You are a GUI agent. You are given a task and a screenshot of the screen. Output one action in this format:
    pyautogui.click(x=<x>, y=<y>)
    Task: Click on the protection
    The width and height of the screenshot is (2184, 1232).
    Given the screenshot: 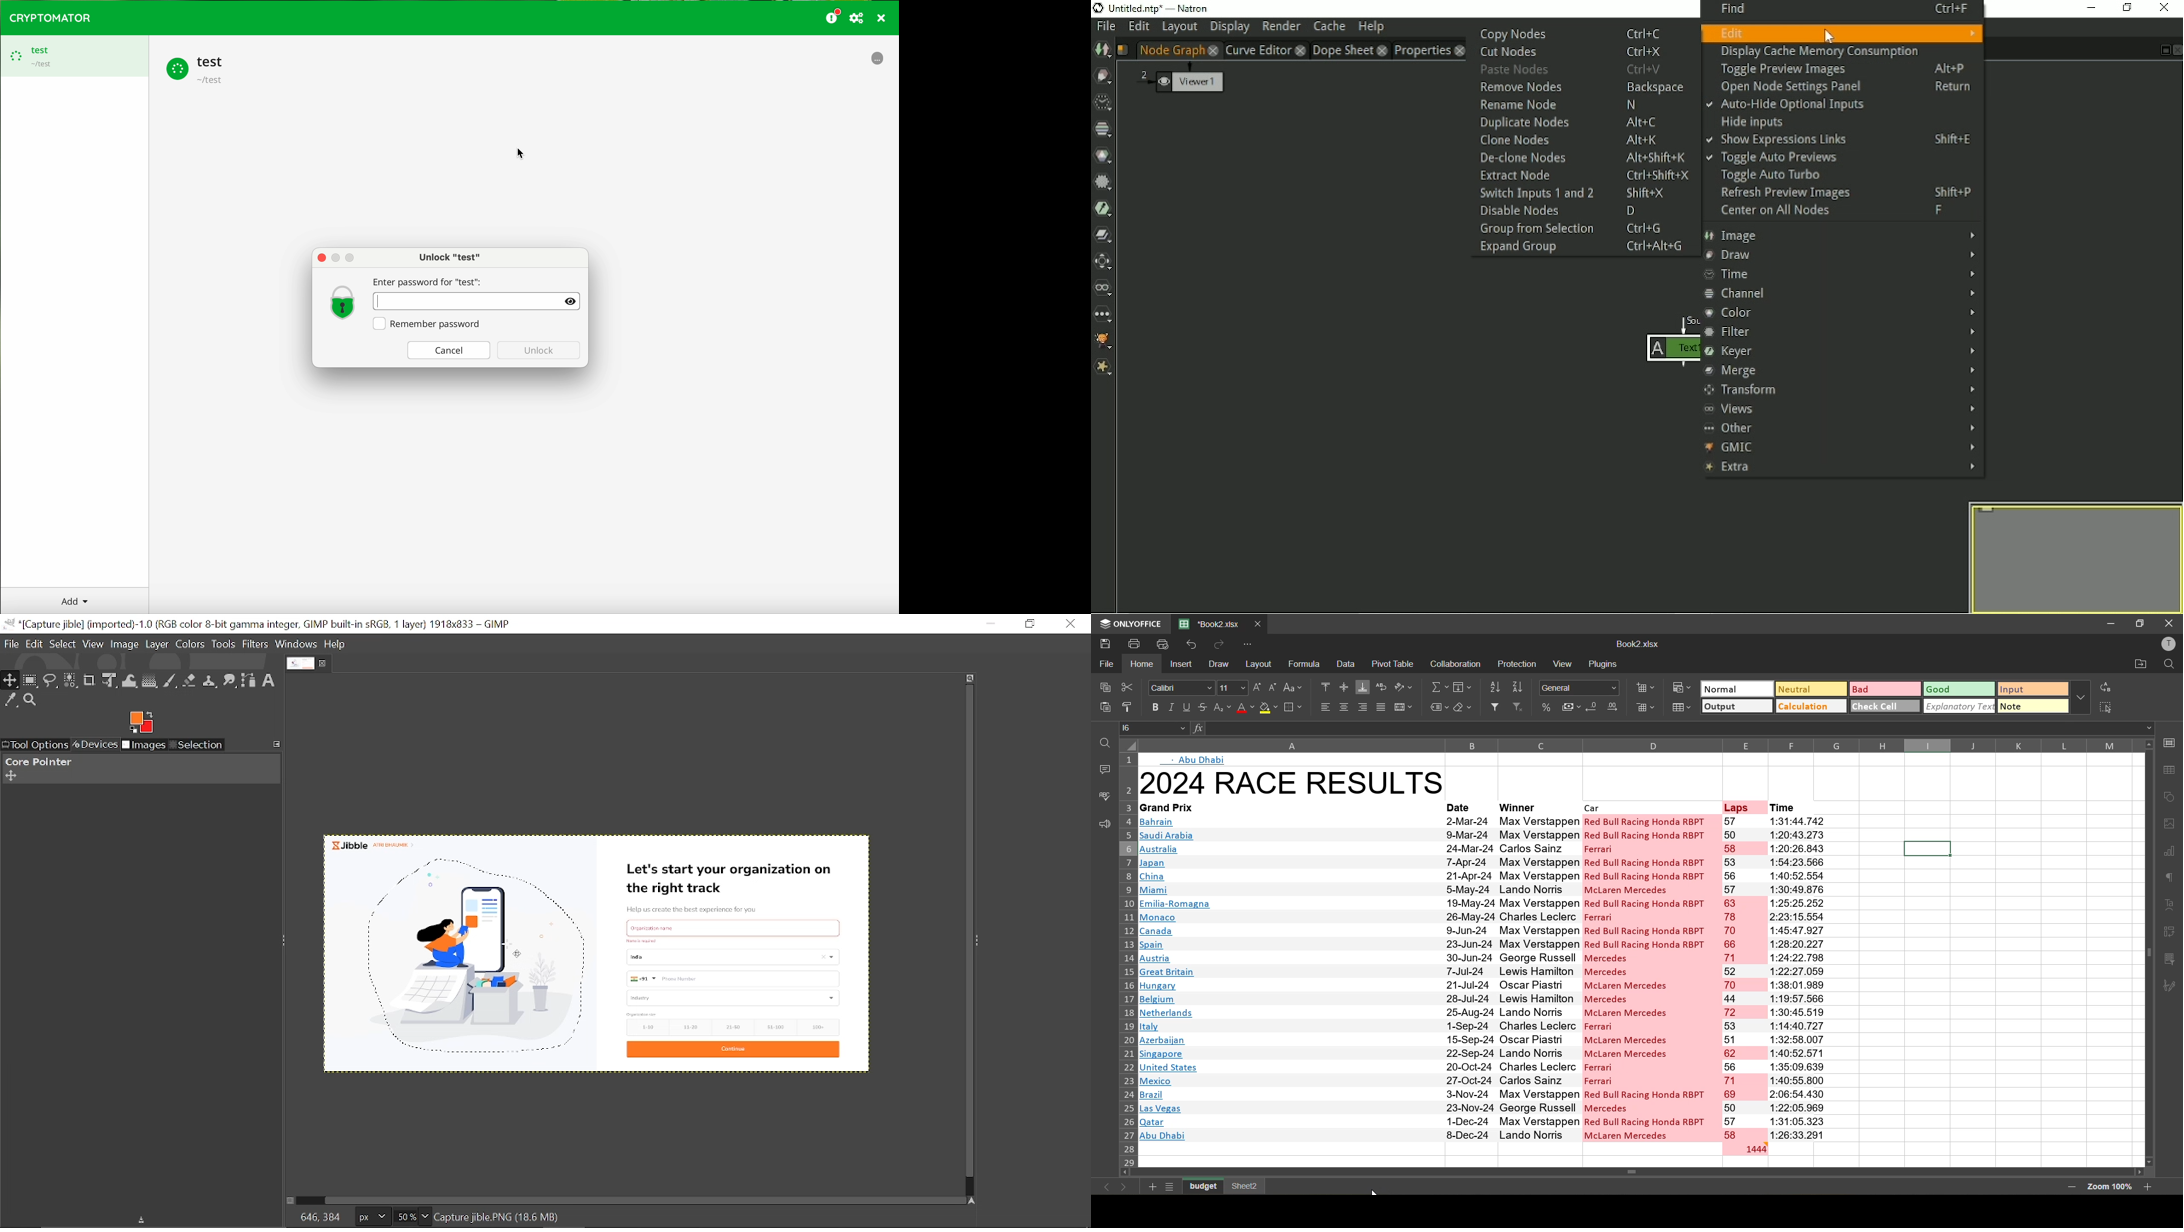 What is the action you would take?
    pyautogui.click(x=1518, y=665)
    